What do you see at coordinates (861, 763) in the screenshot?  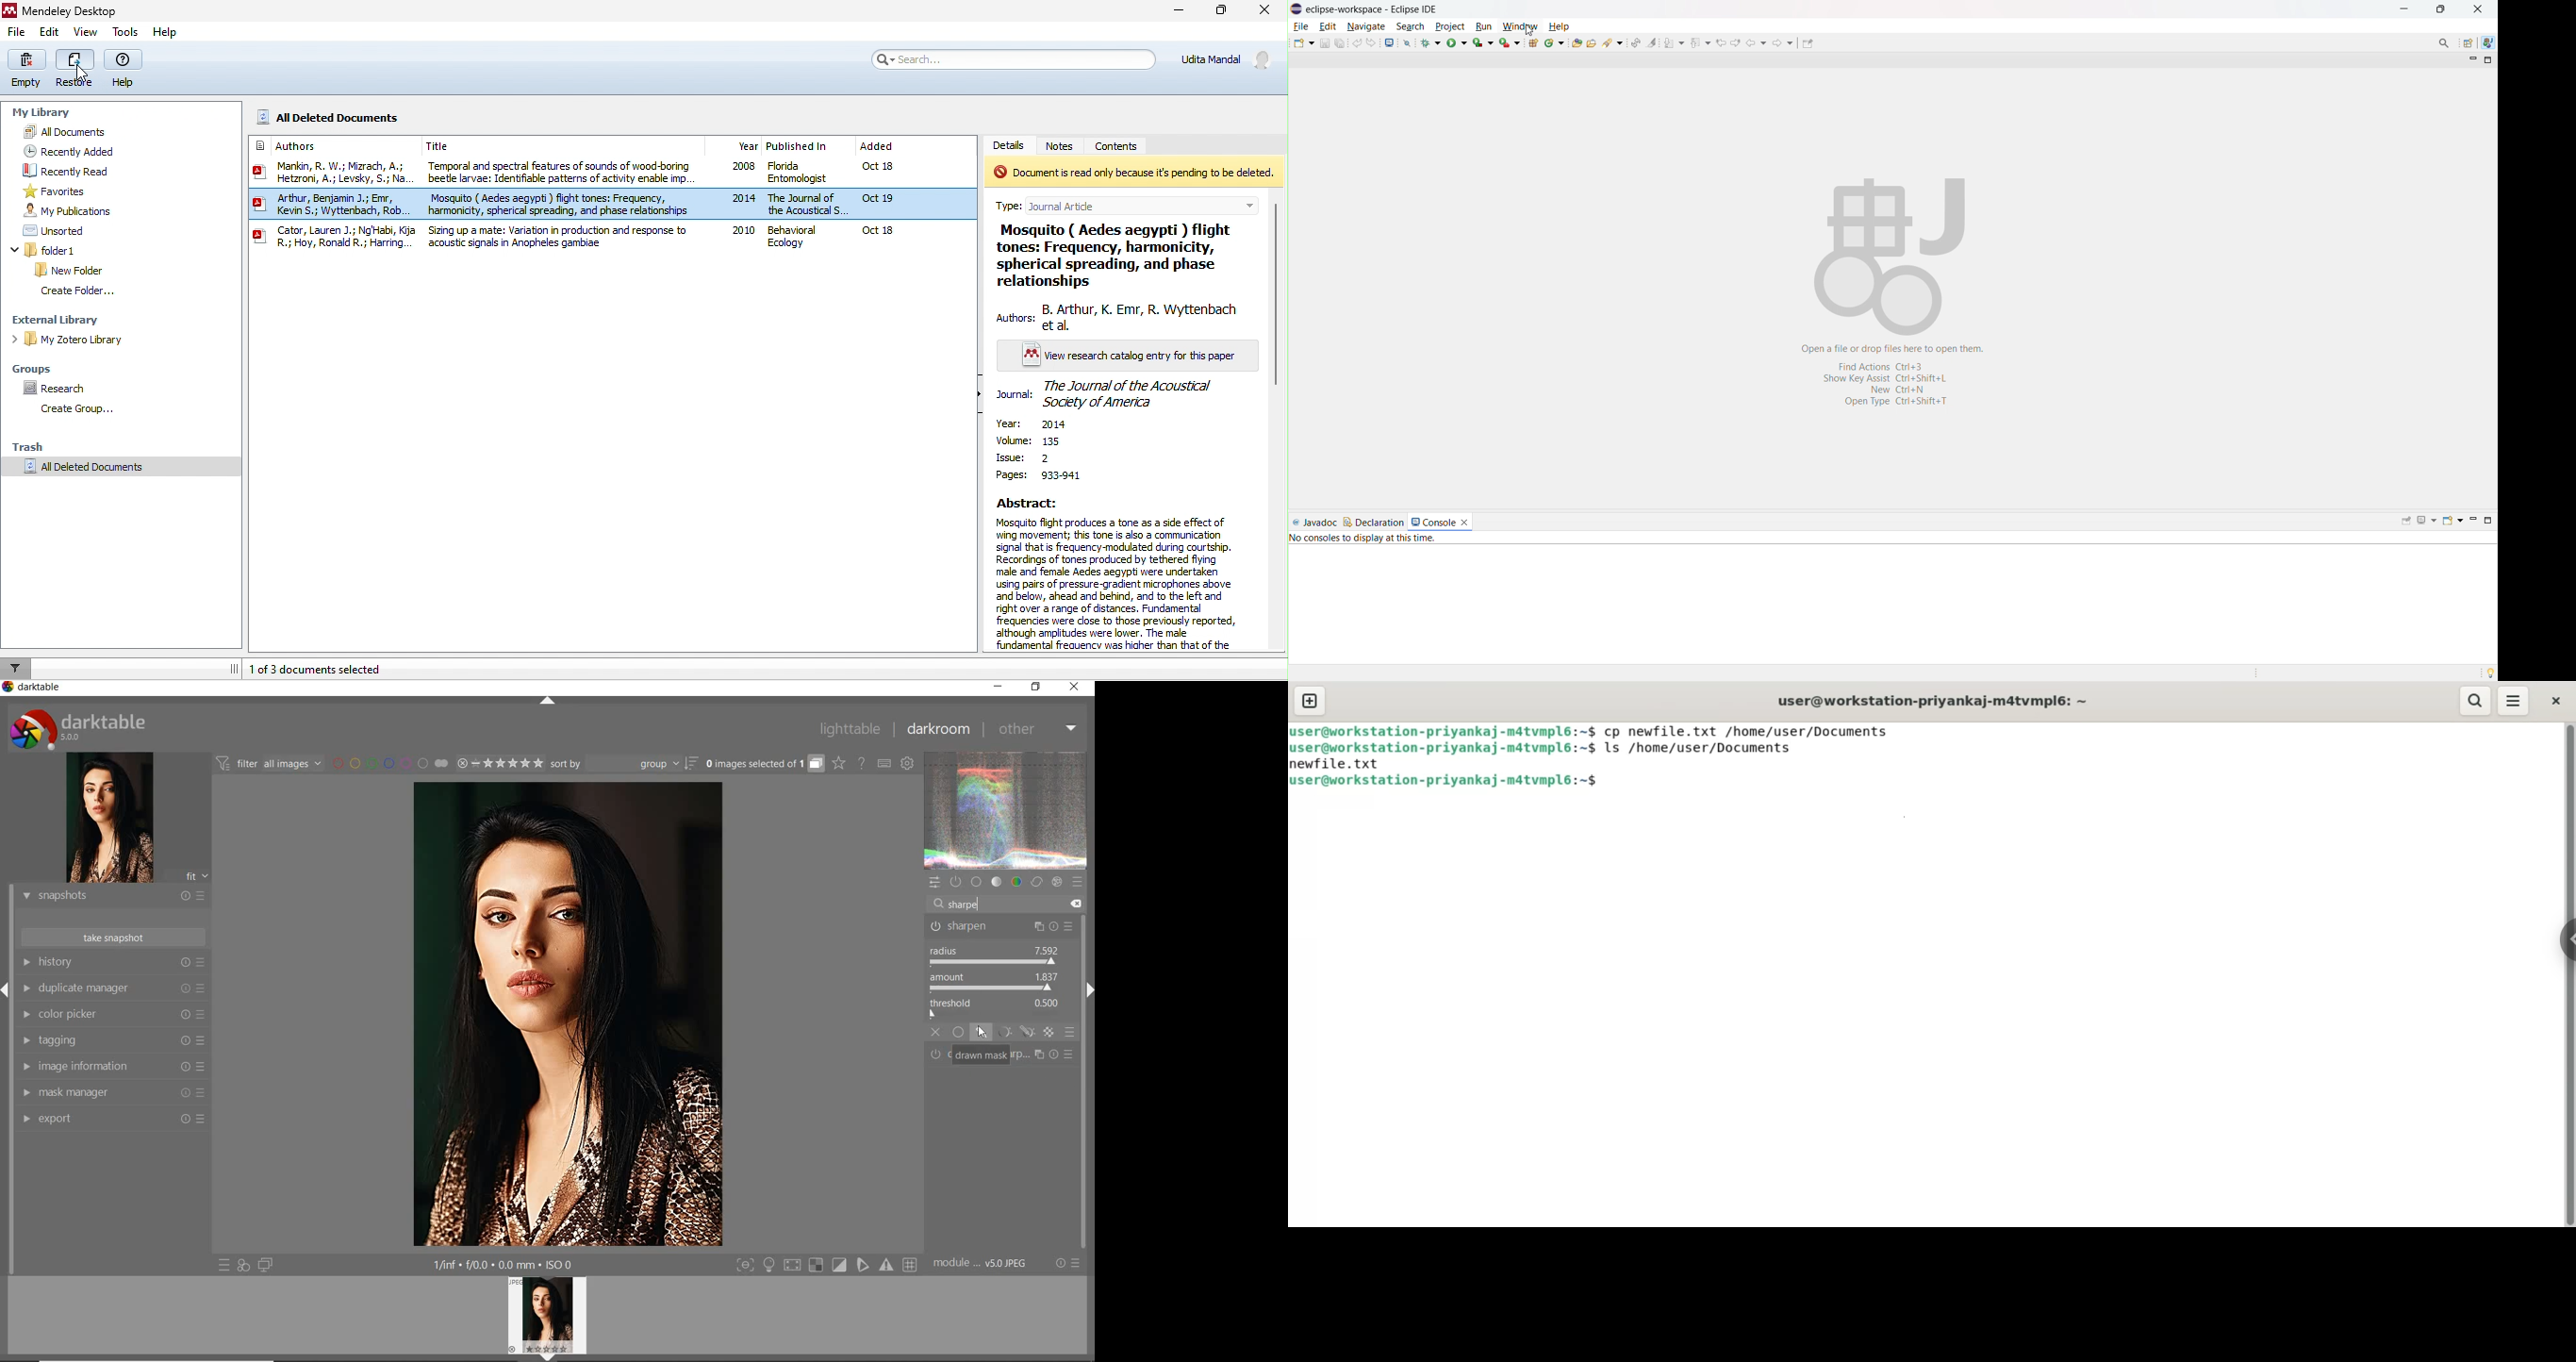 I see `enable online help` at bounding box center [861, 763].